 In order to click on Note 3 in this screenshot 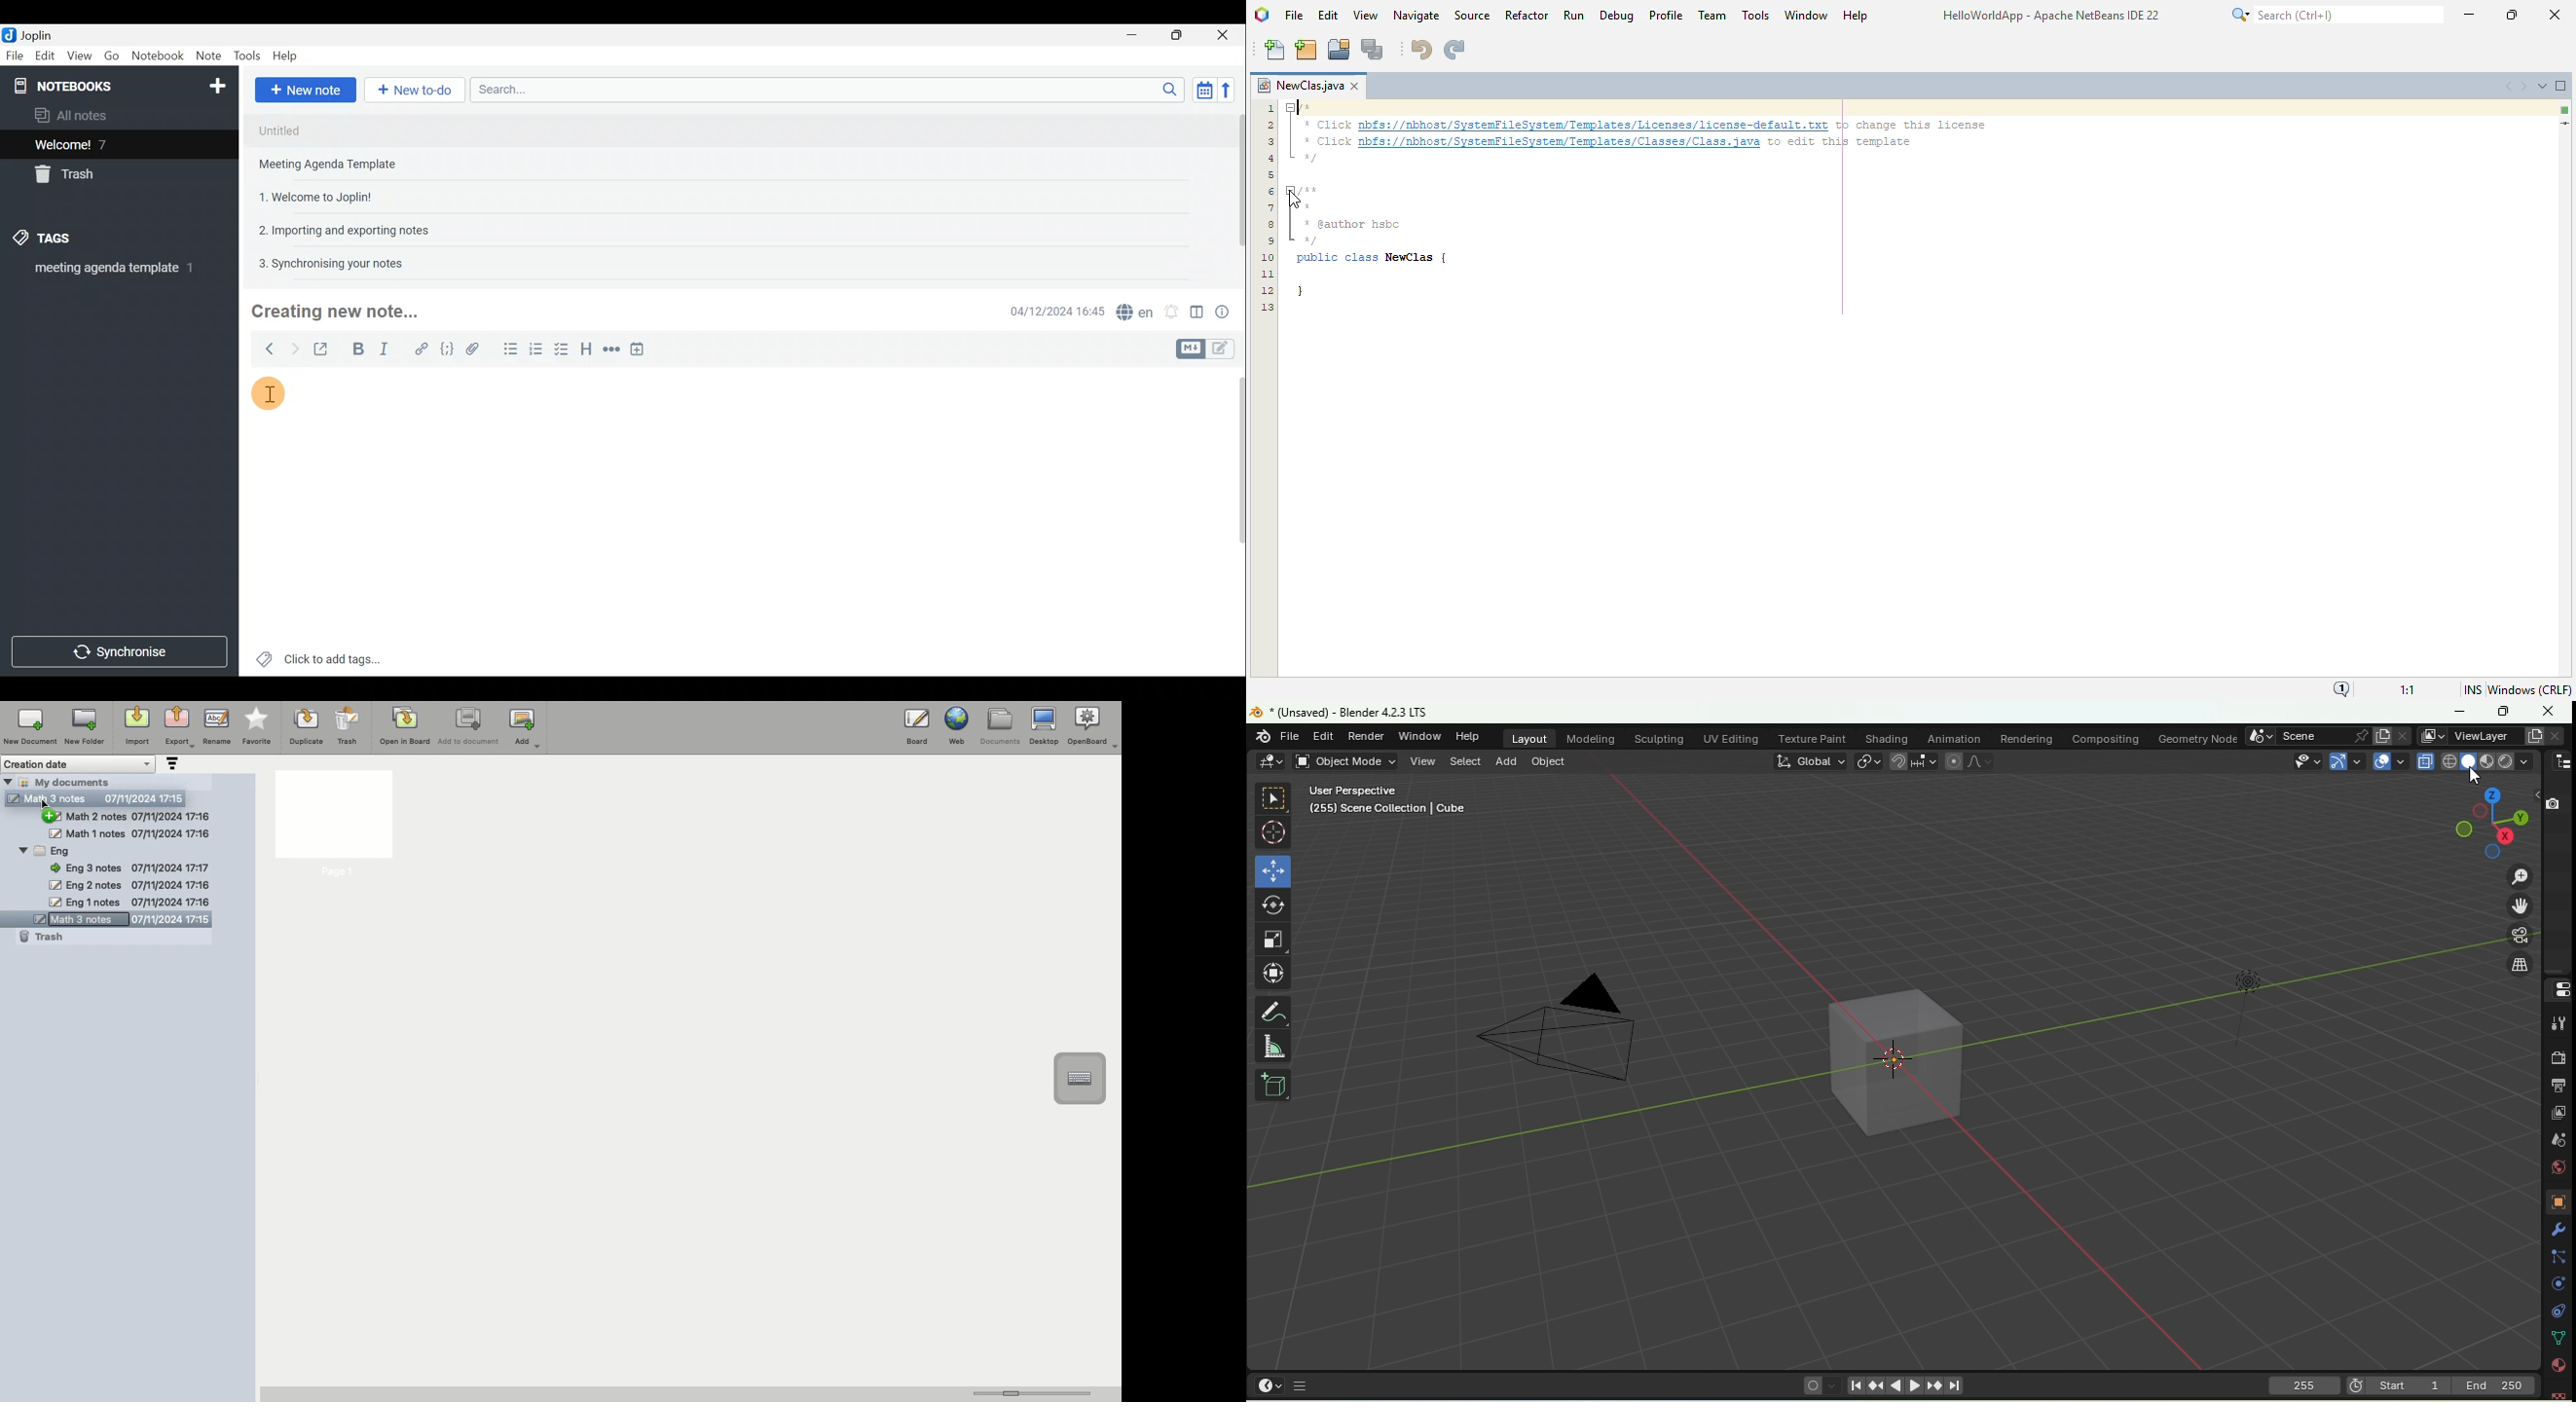, I will do `click(310, 195)`.